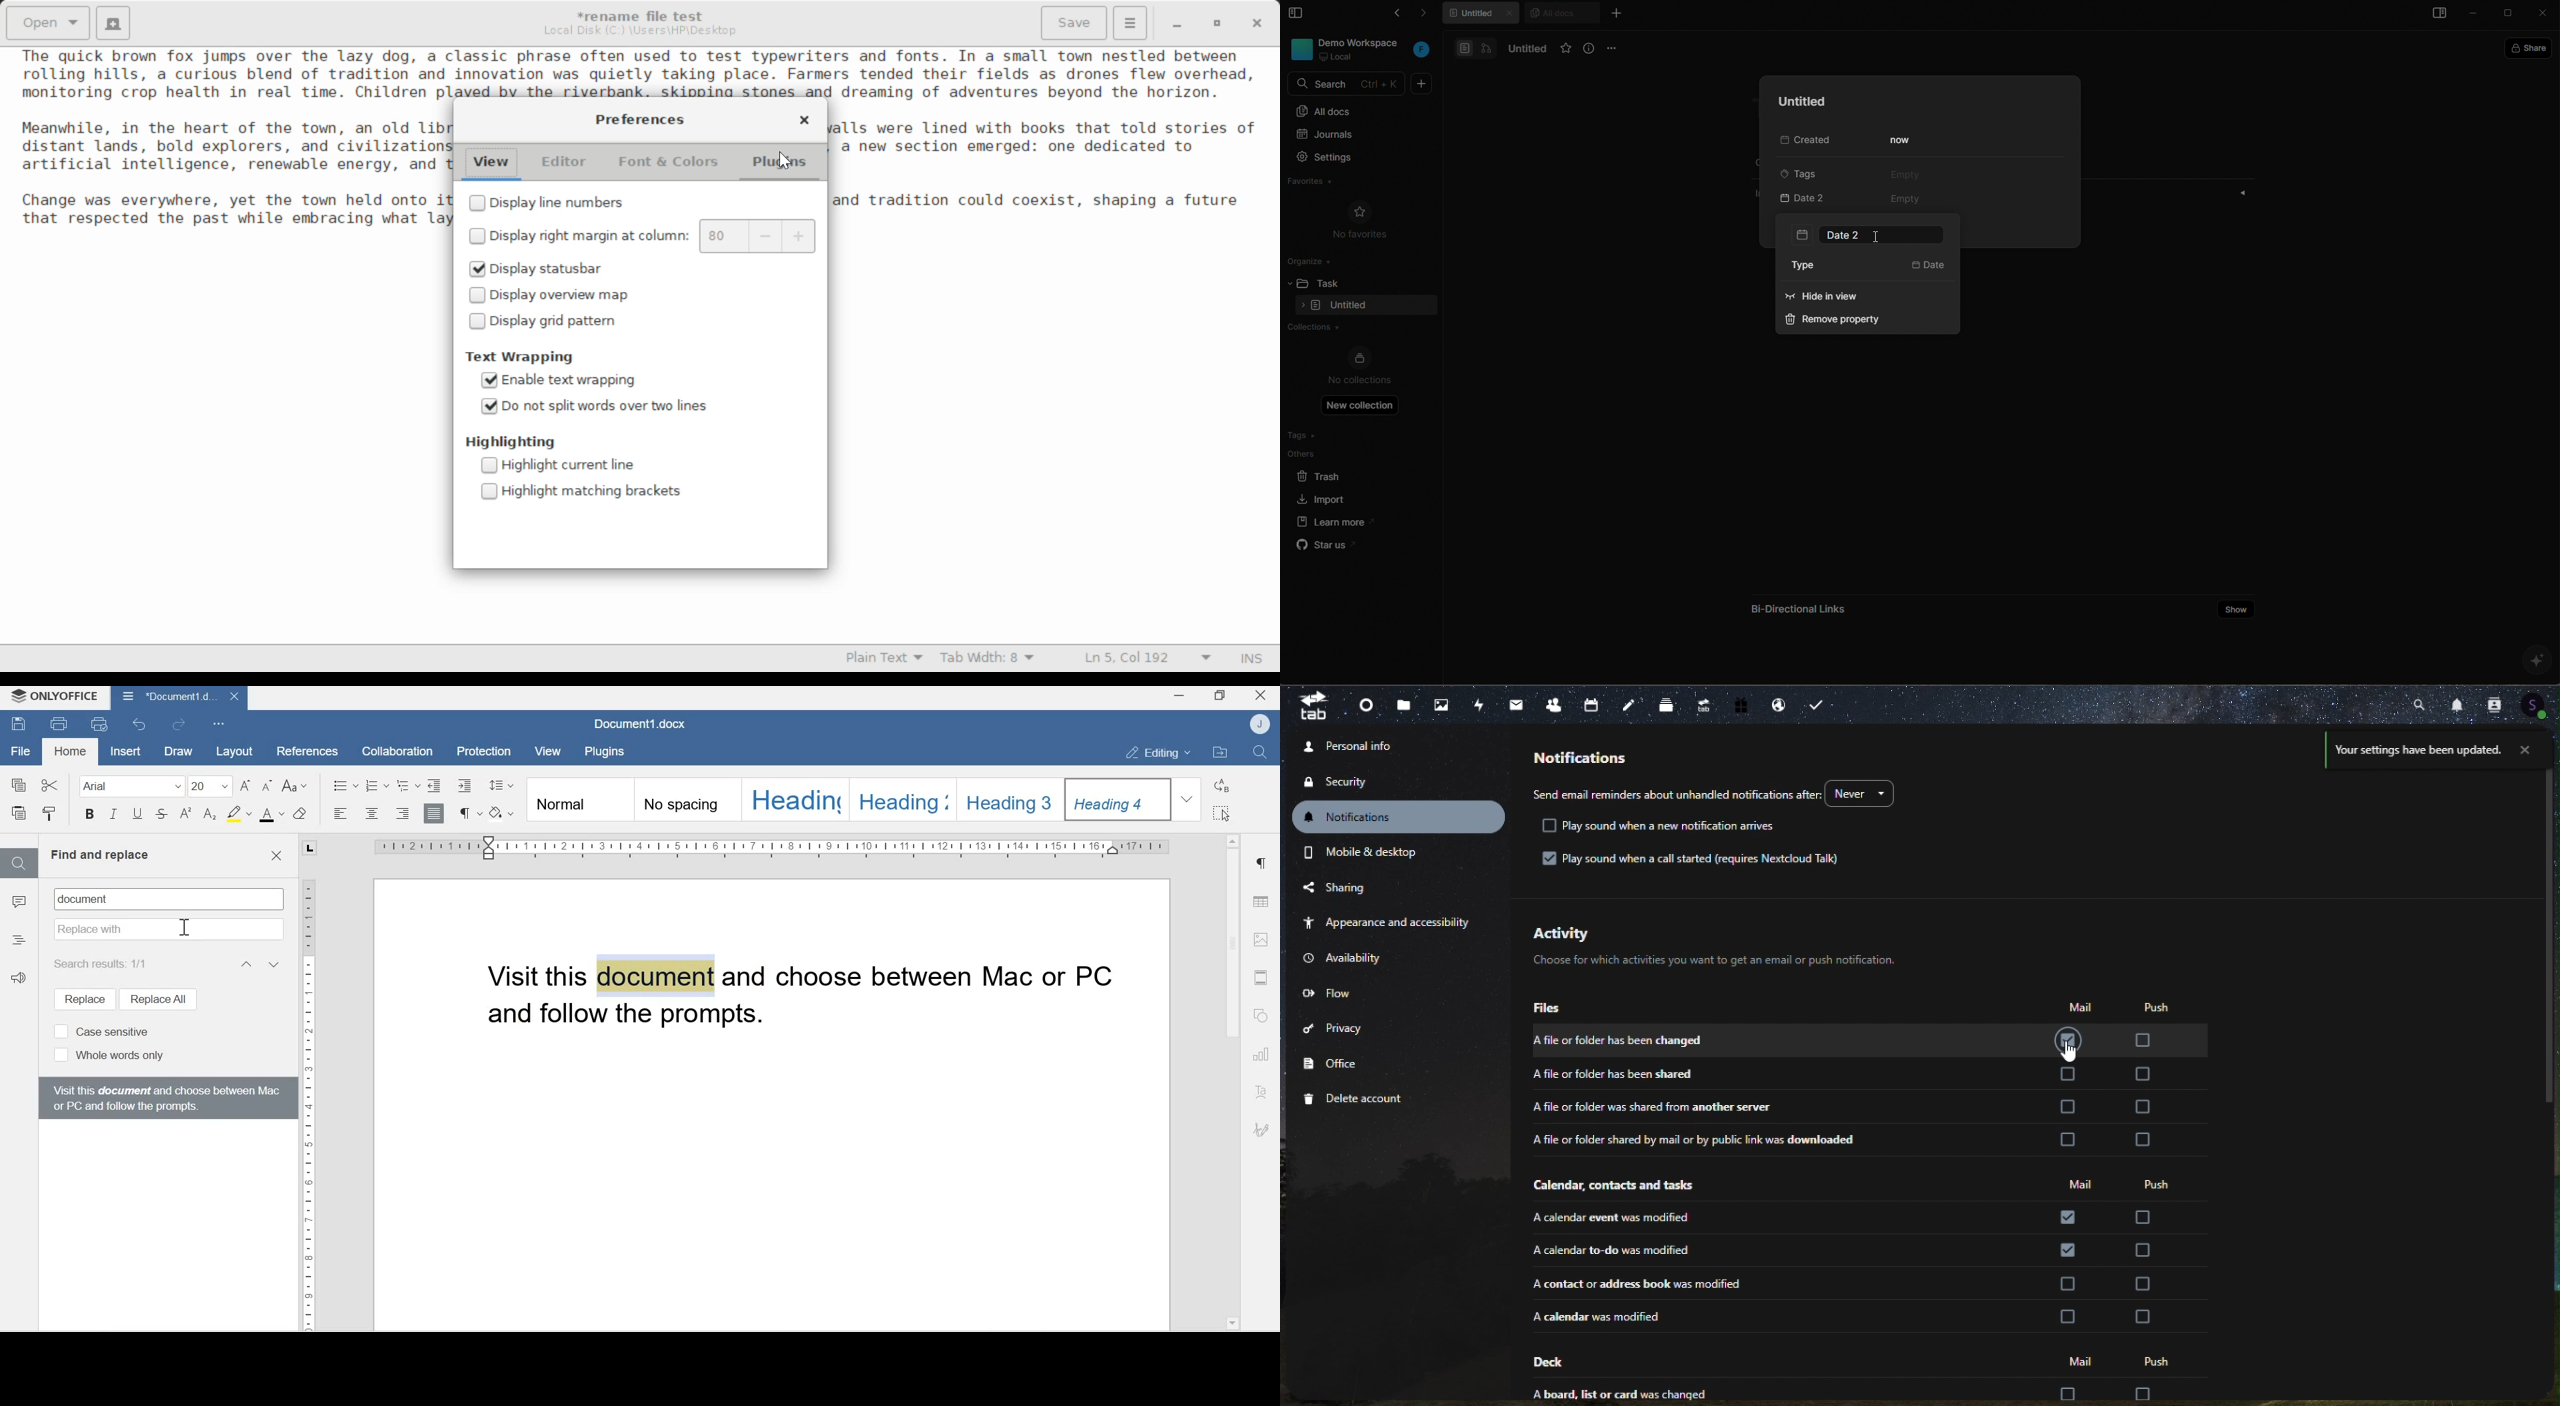 The width and height of the screenshot is (2576, 1428). I want to click on forward, so click(1430, 15).